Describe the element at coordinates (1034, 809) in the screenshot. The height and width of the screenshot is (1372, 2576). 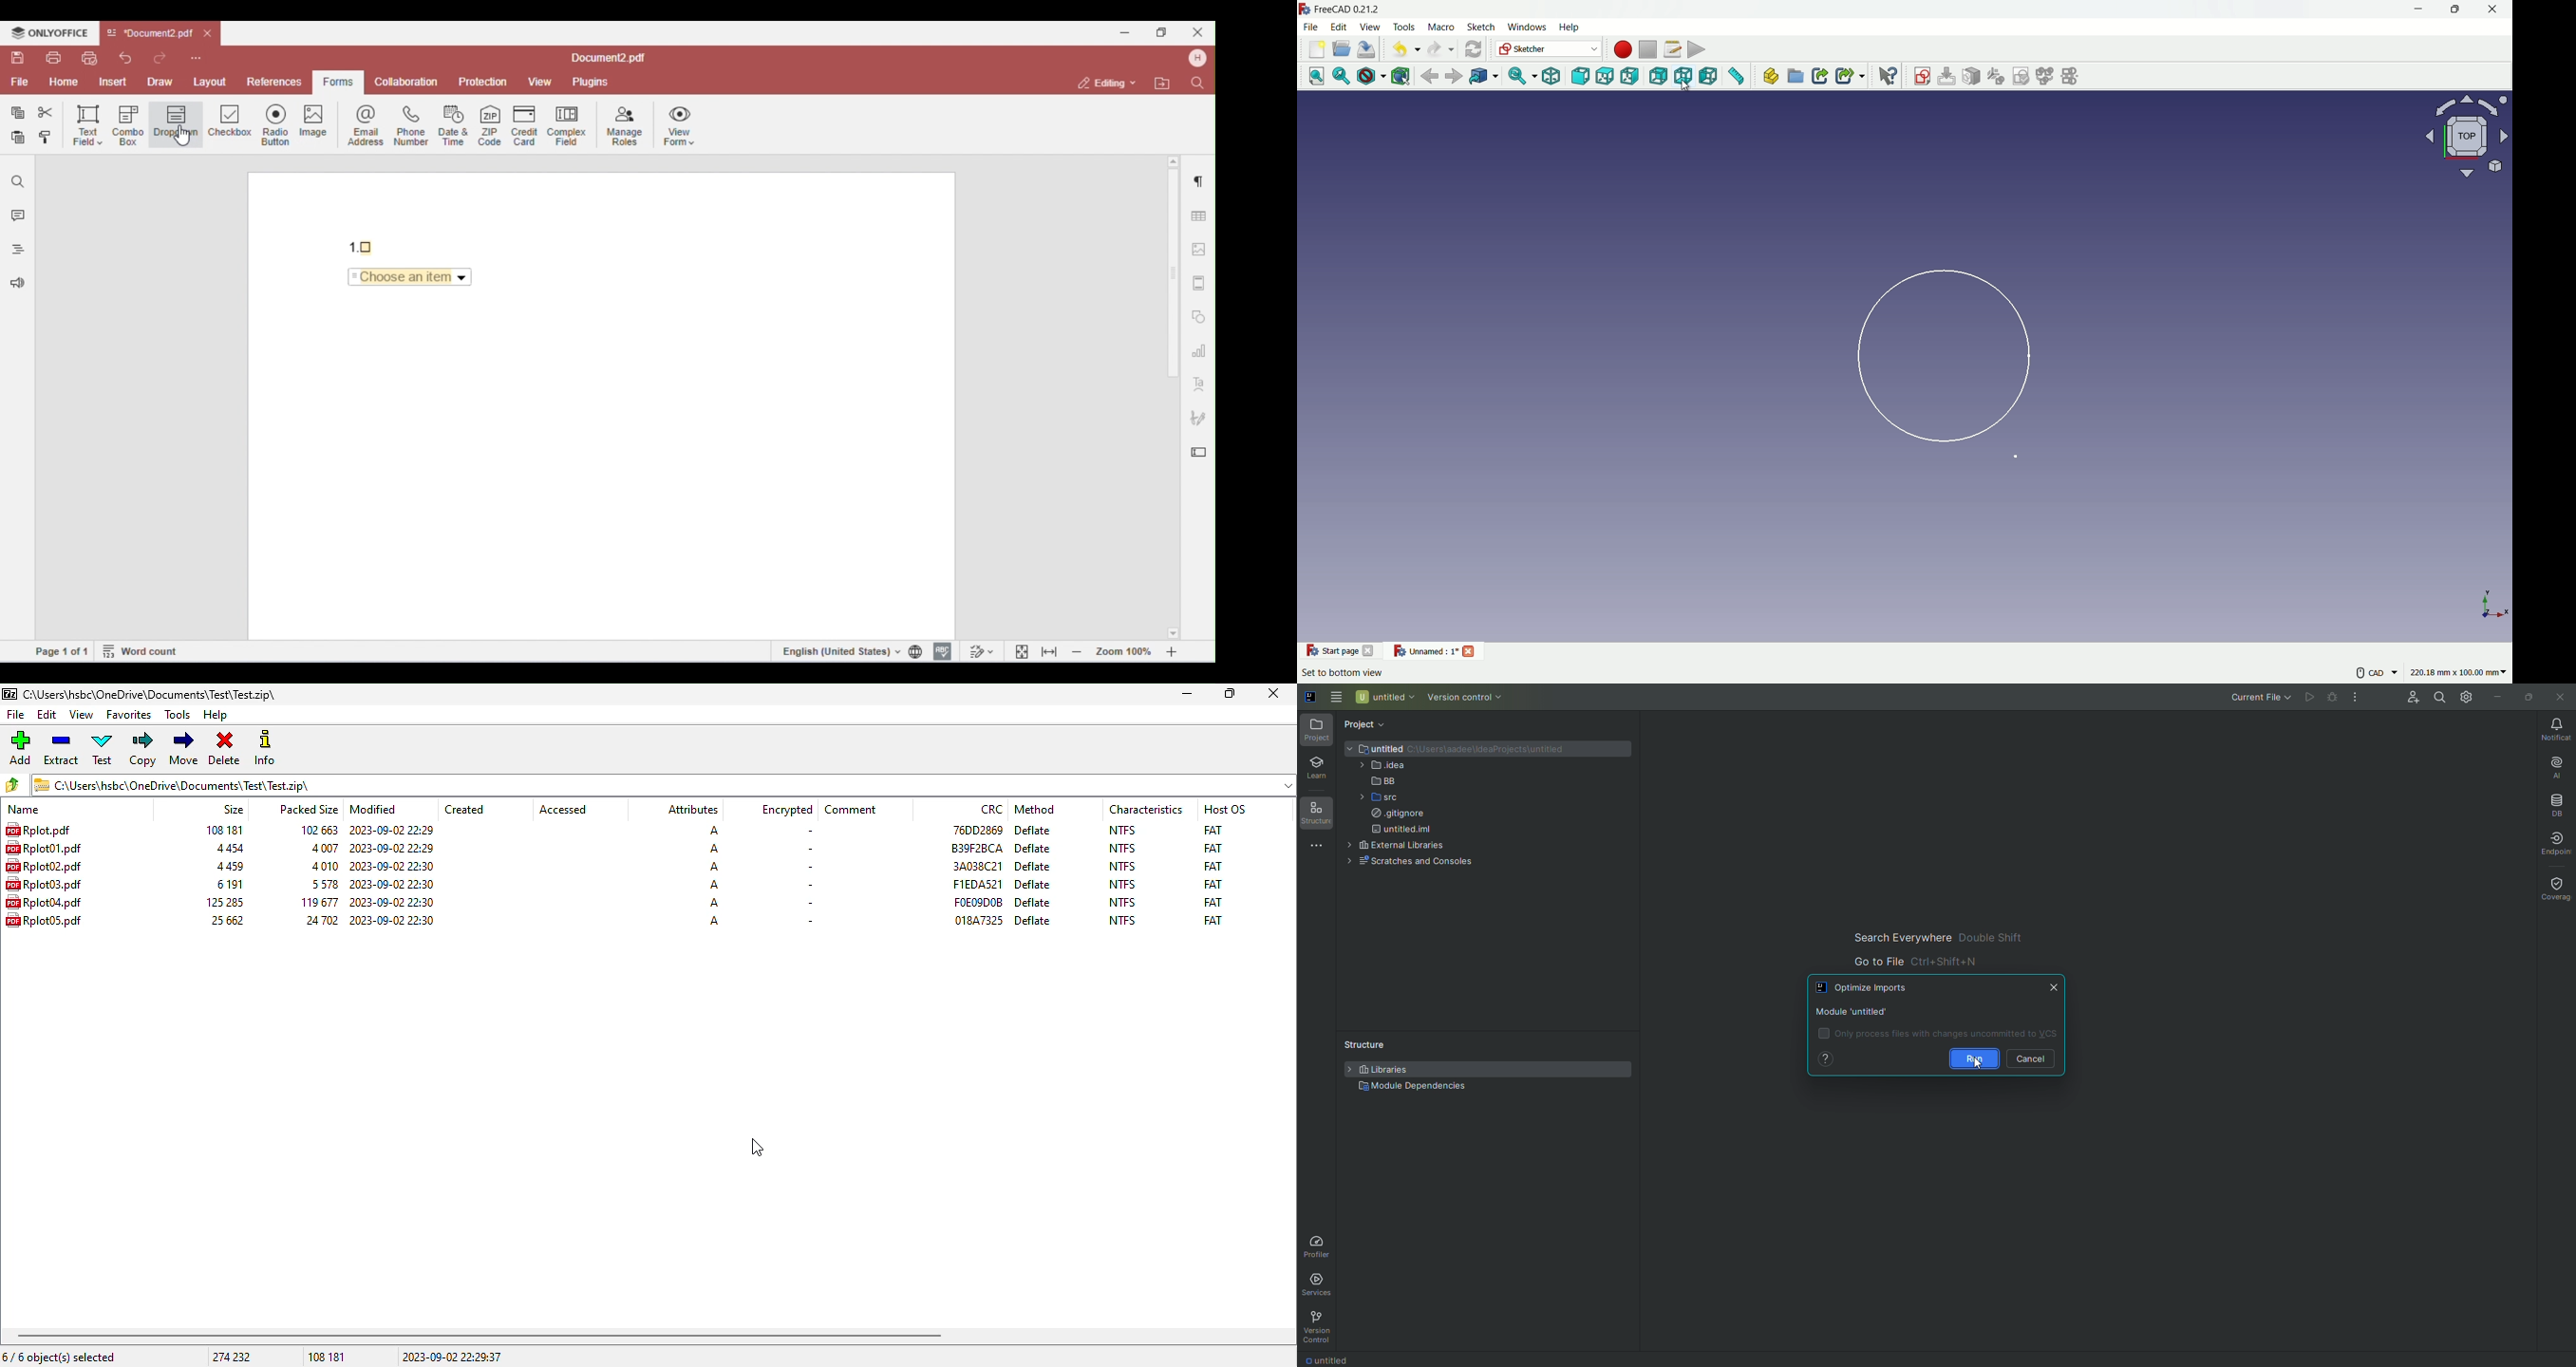
I see `method` at that location.